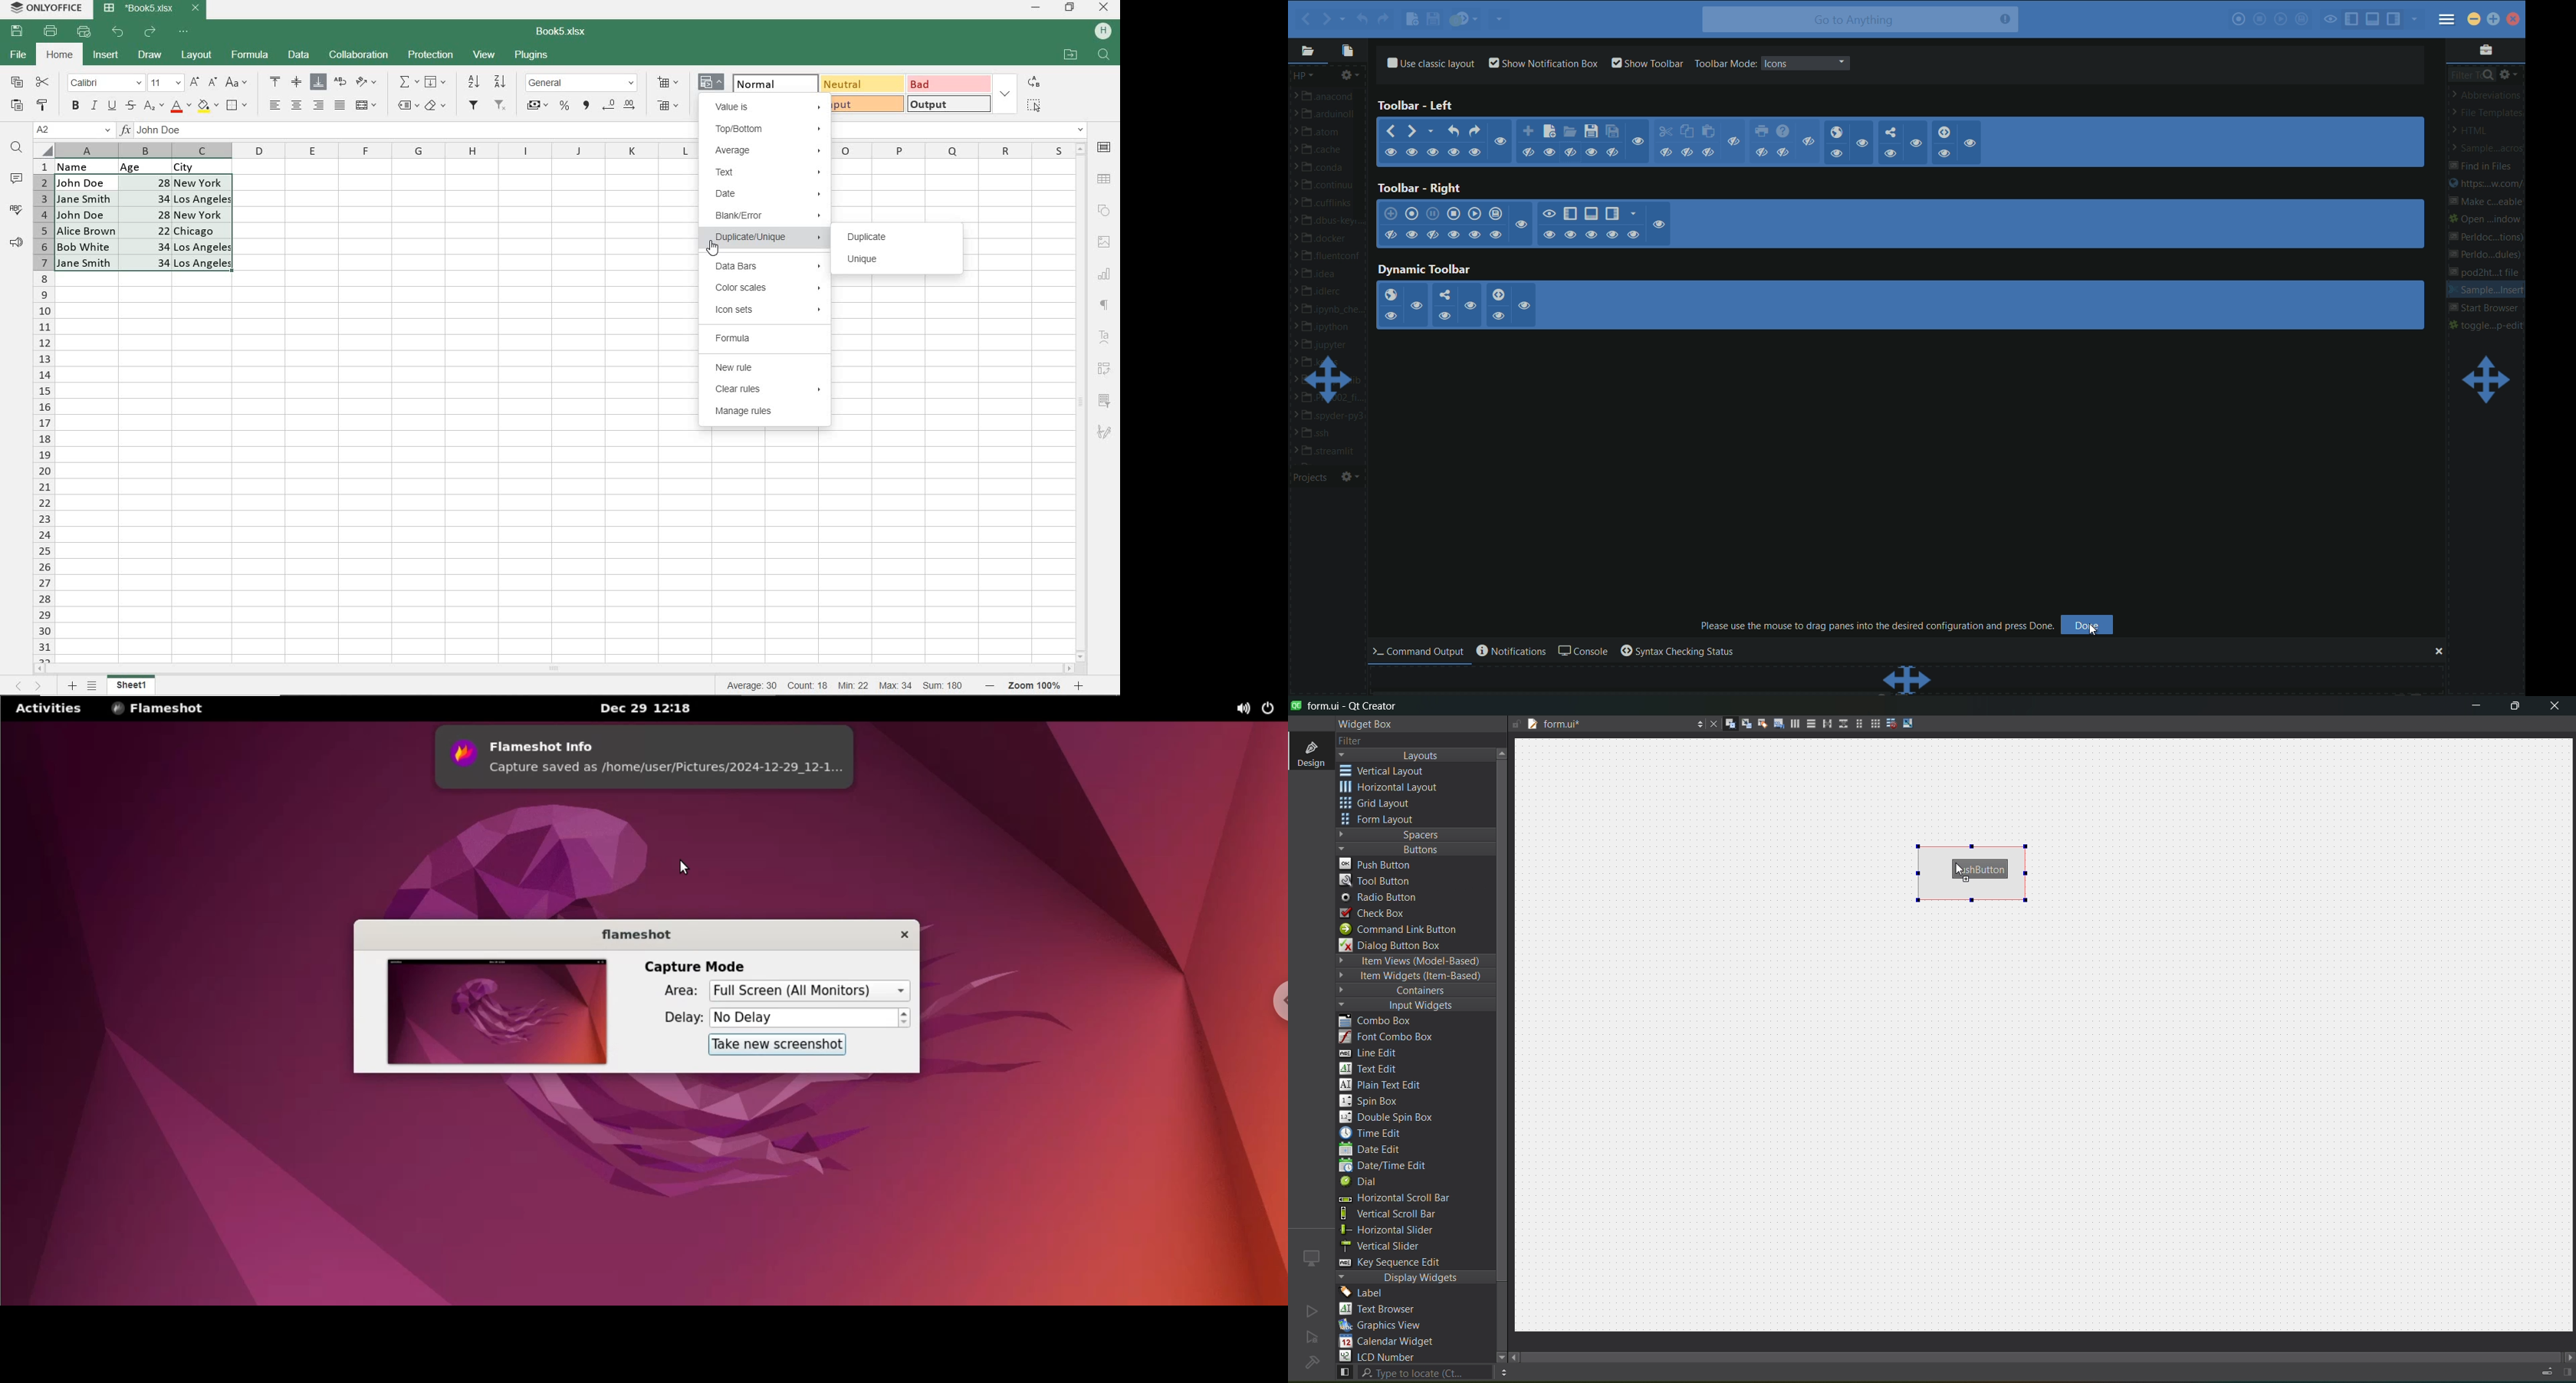  What do you see at coordinates (299, 56) in the screenshot?
I see `DATA` at bounding box center [299, 56].